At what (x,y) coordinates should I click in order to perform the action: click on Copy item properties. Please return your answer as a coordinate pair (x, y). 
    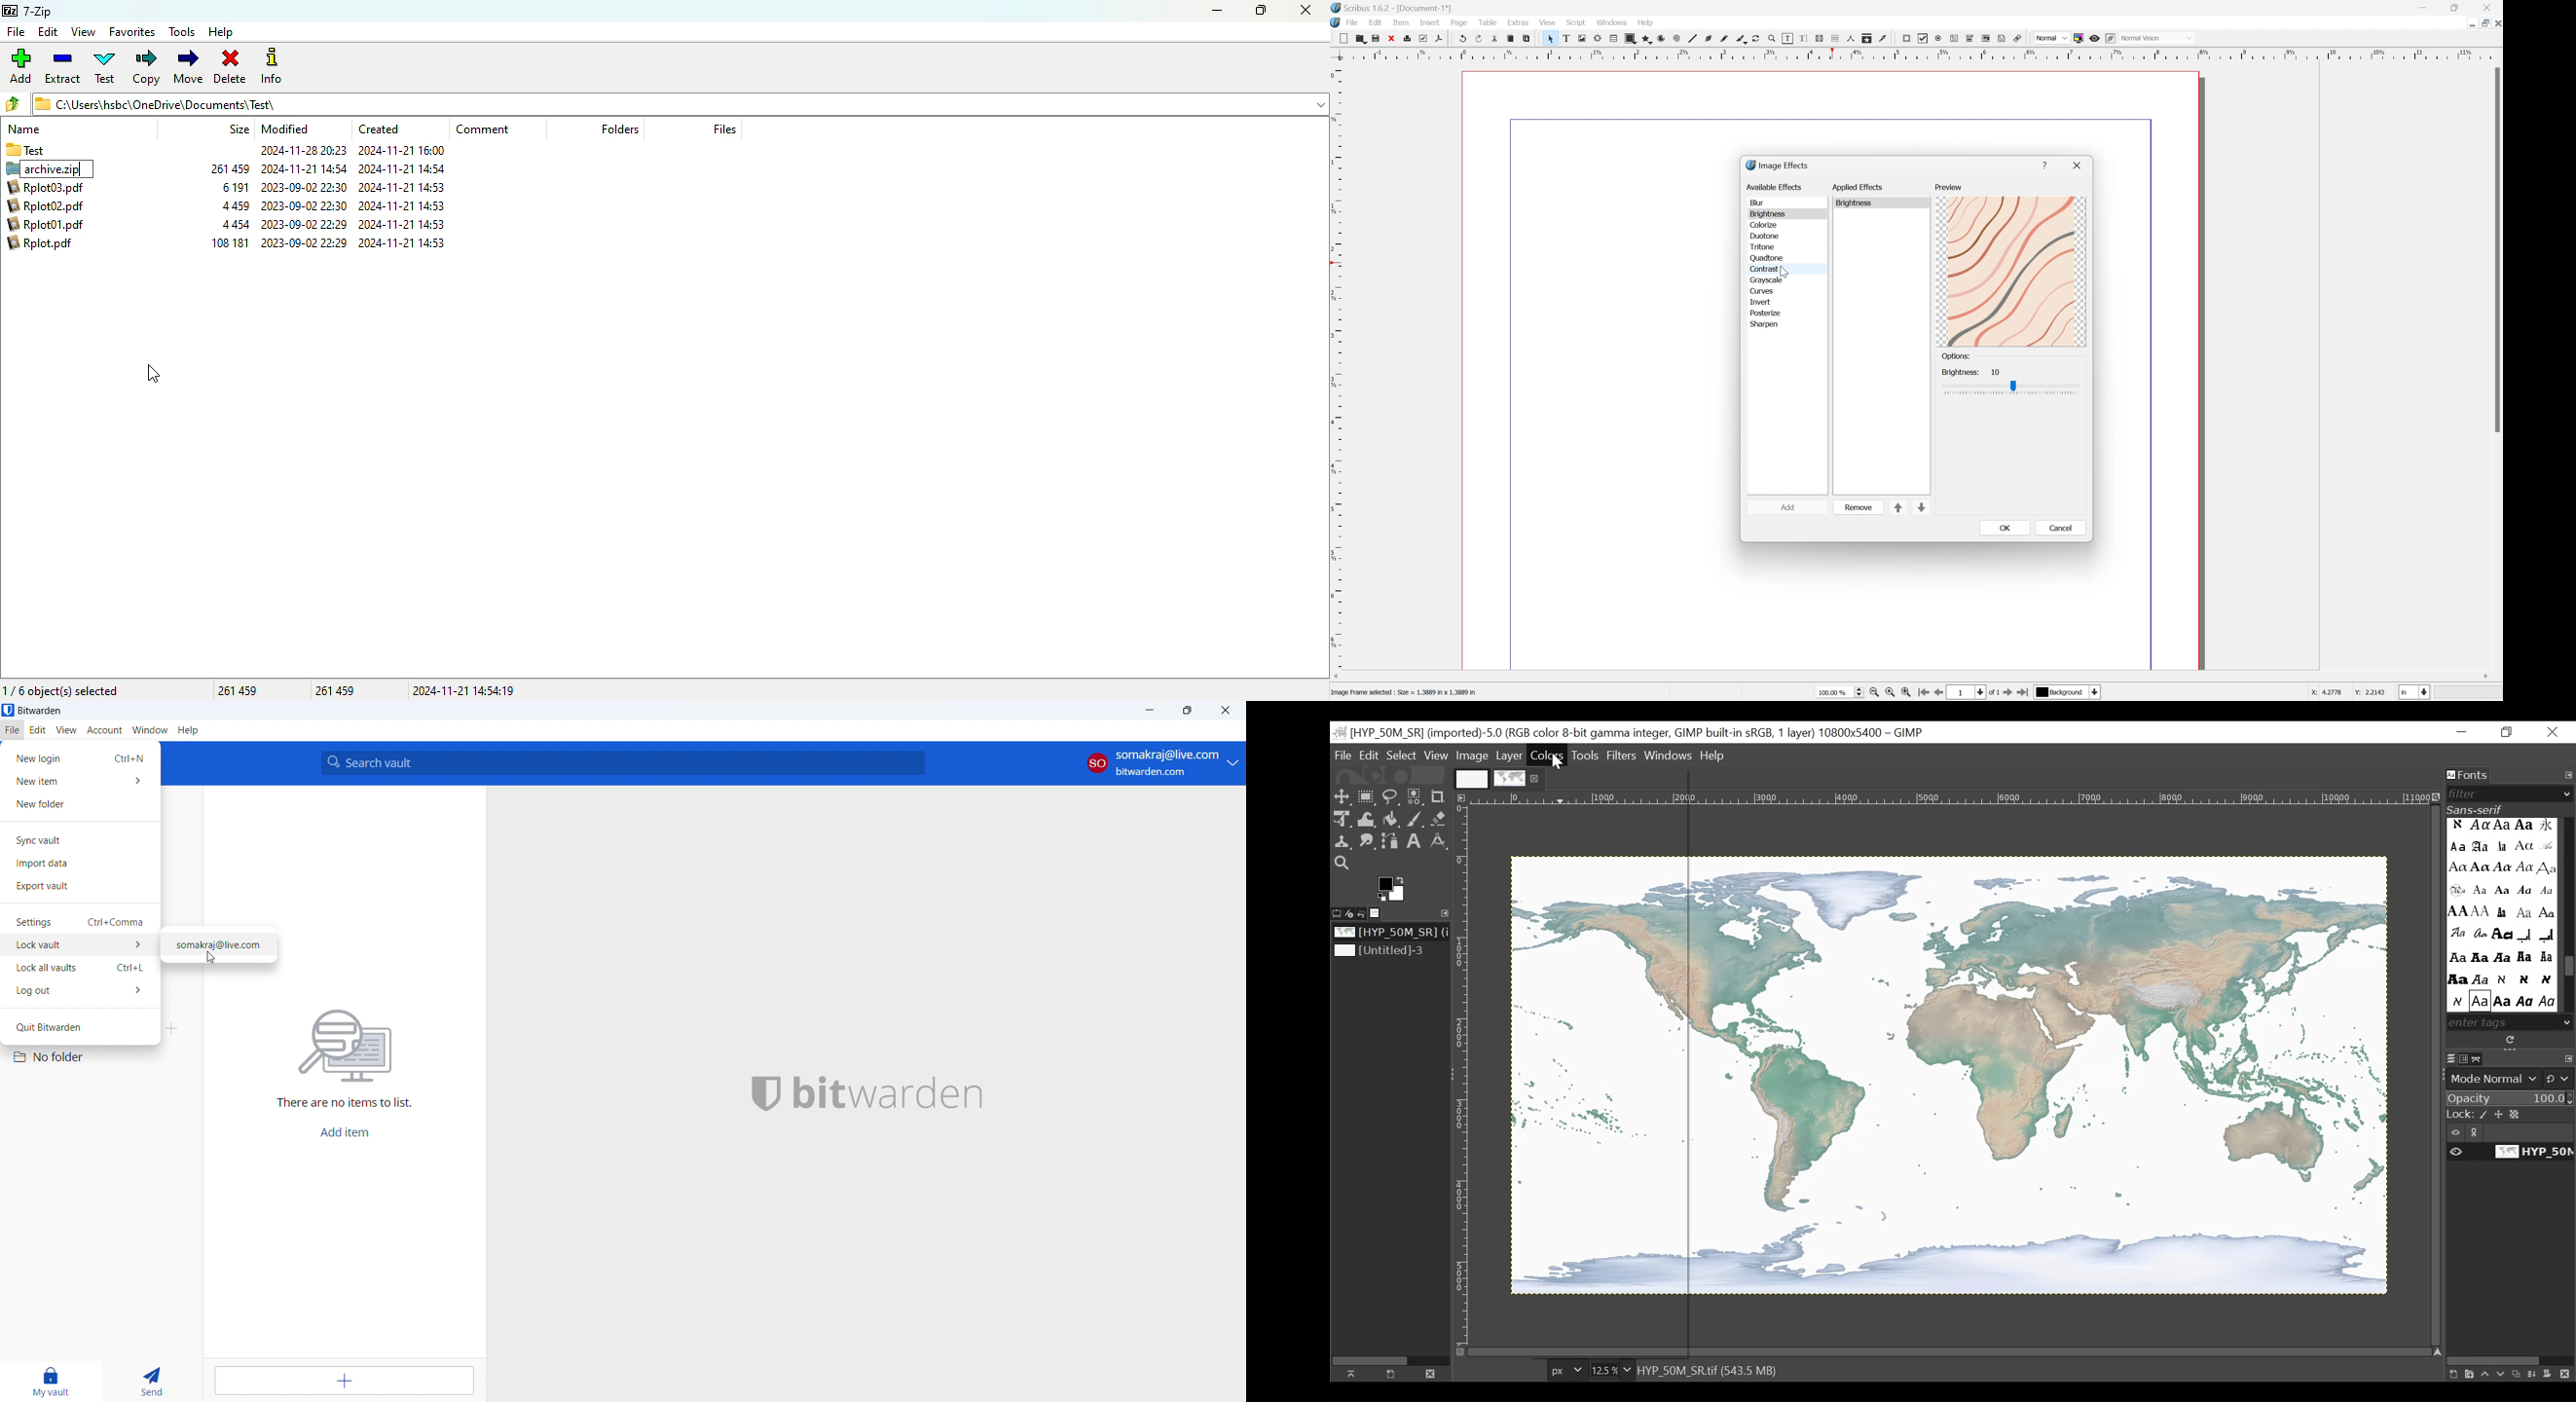
    Looking at the image, I should click on (1870, 39).